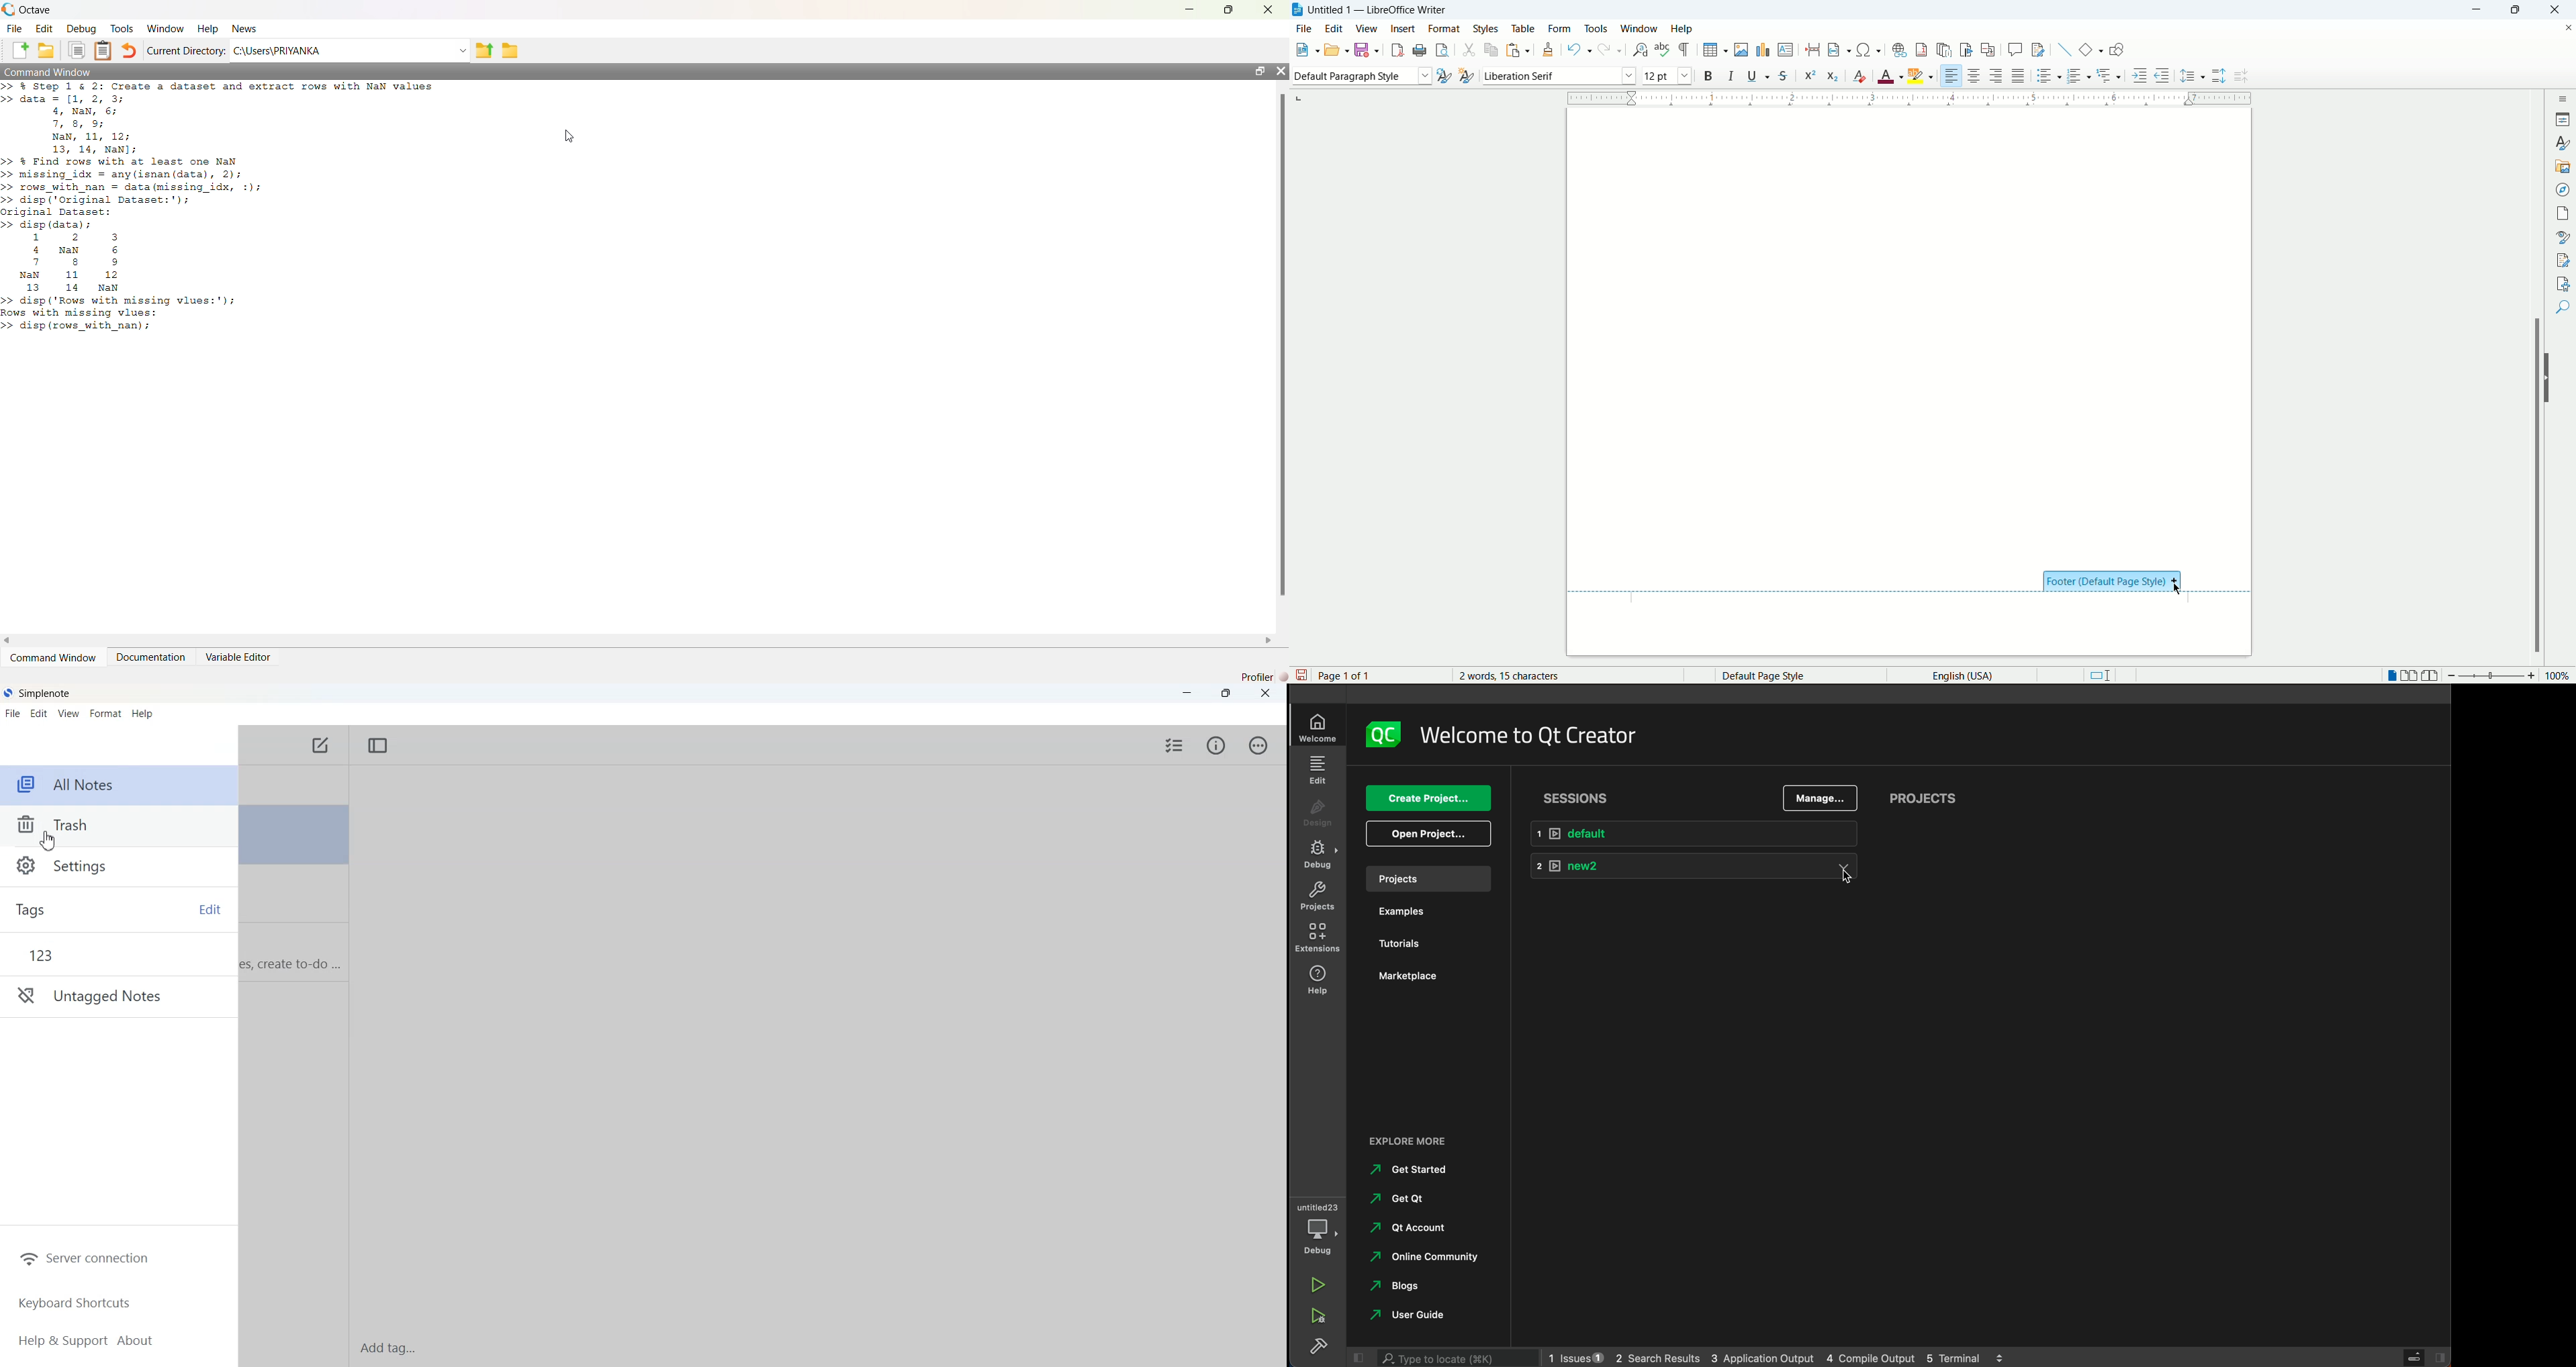 Image resolution: width=2576 pixels, height=1372 pixels. Describe the element at coordinates (1860, 76) in the screenshot. I see `clear formatting` at that location.